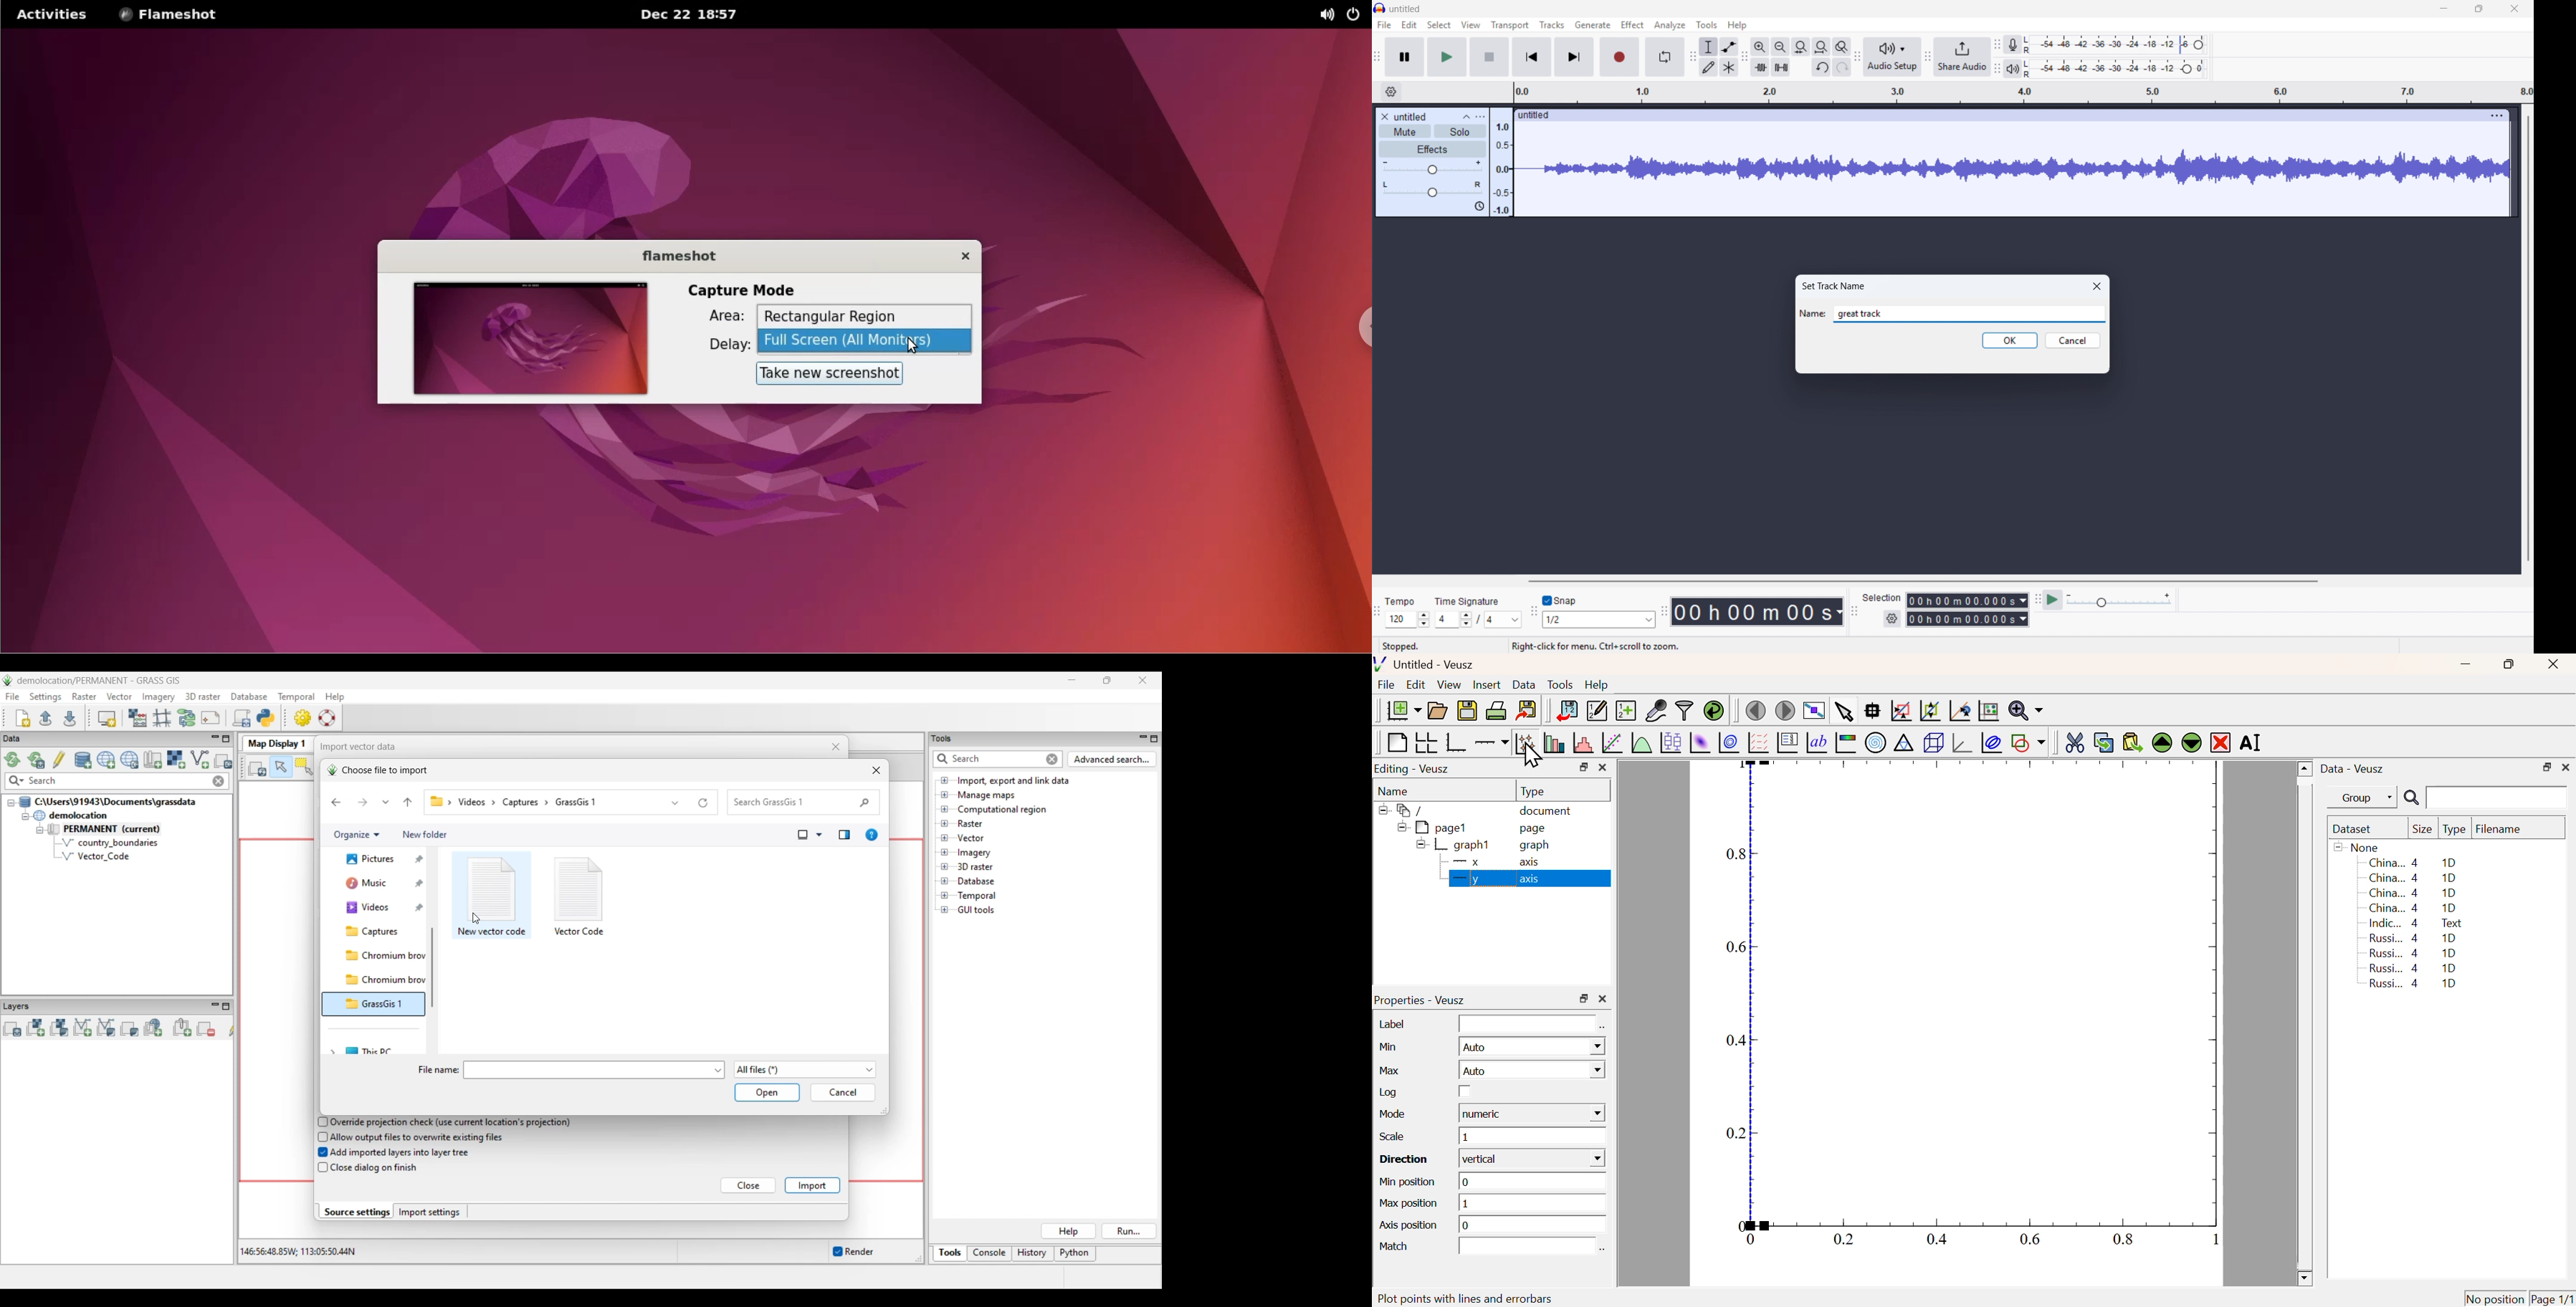  I want to click on numeric , so click(1532, 1113).